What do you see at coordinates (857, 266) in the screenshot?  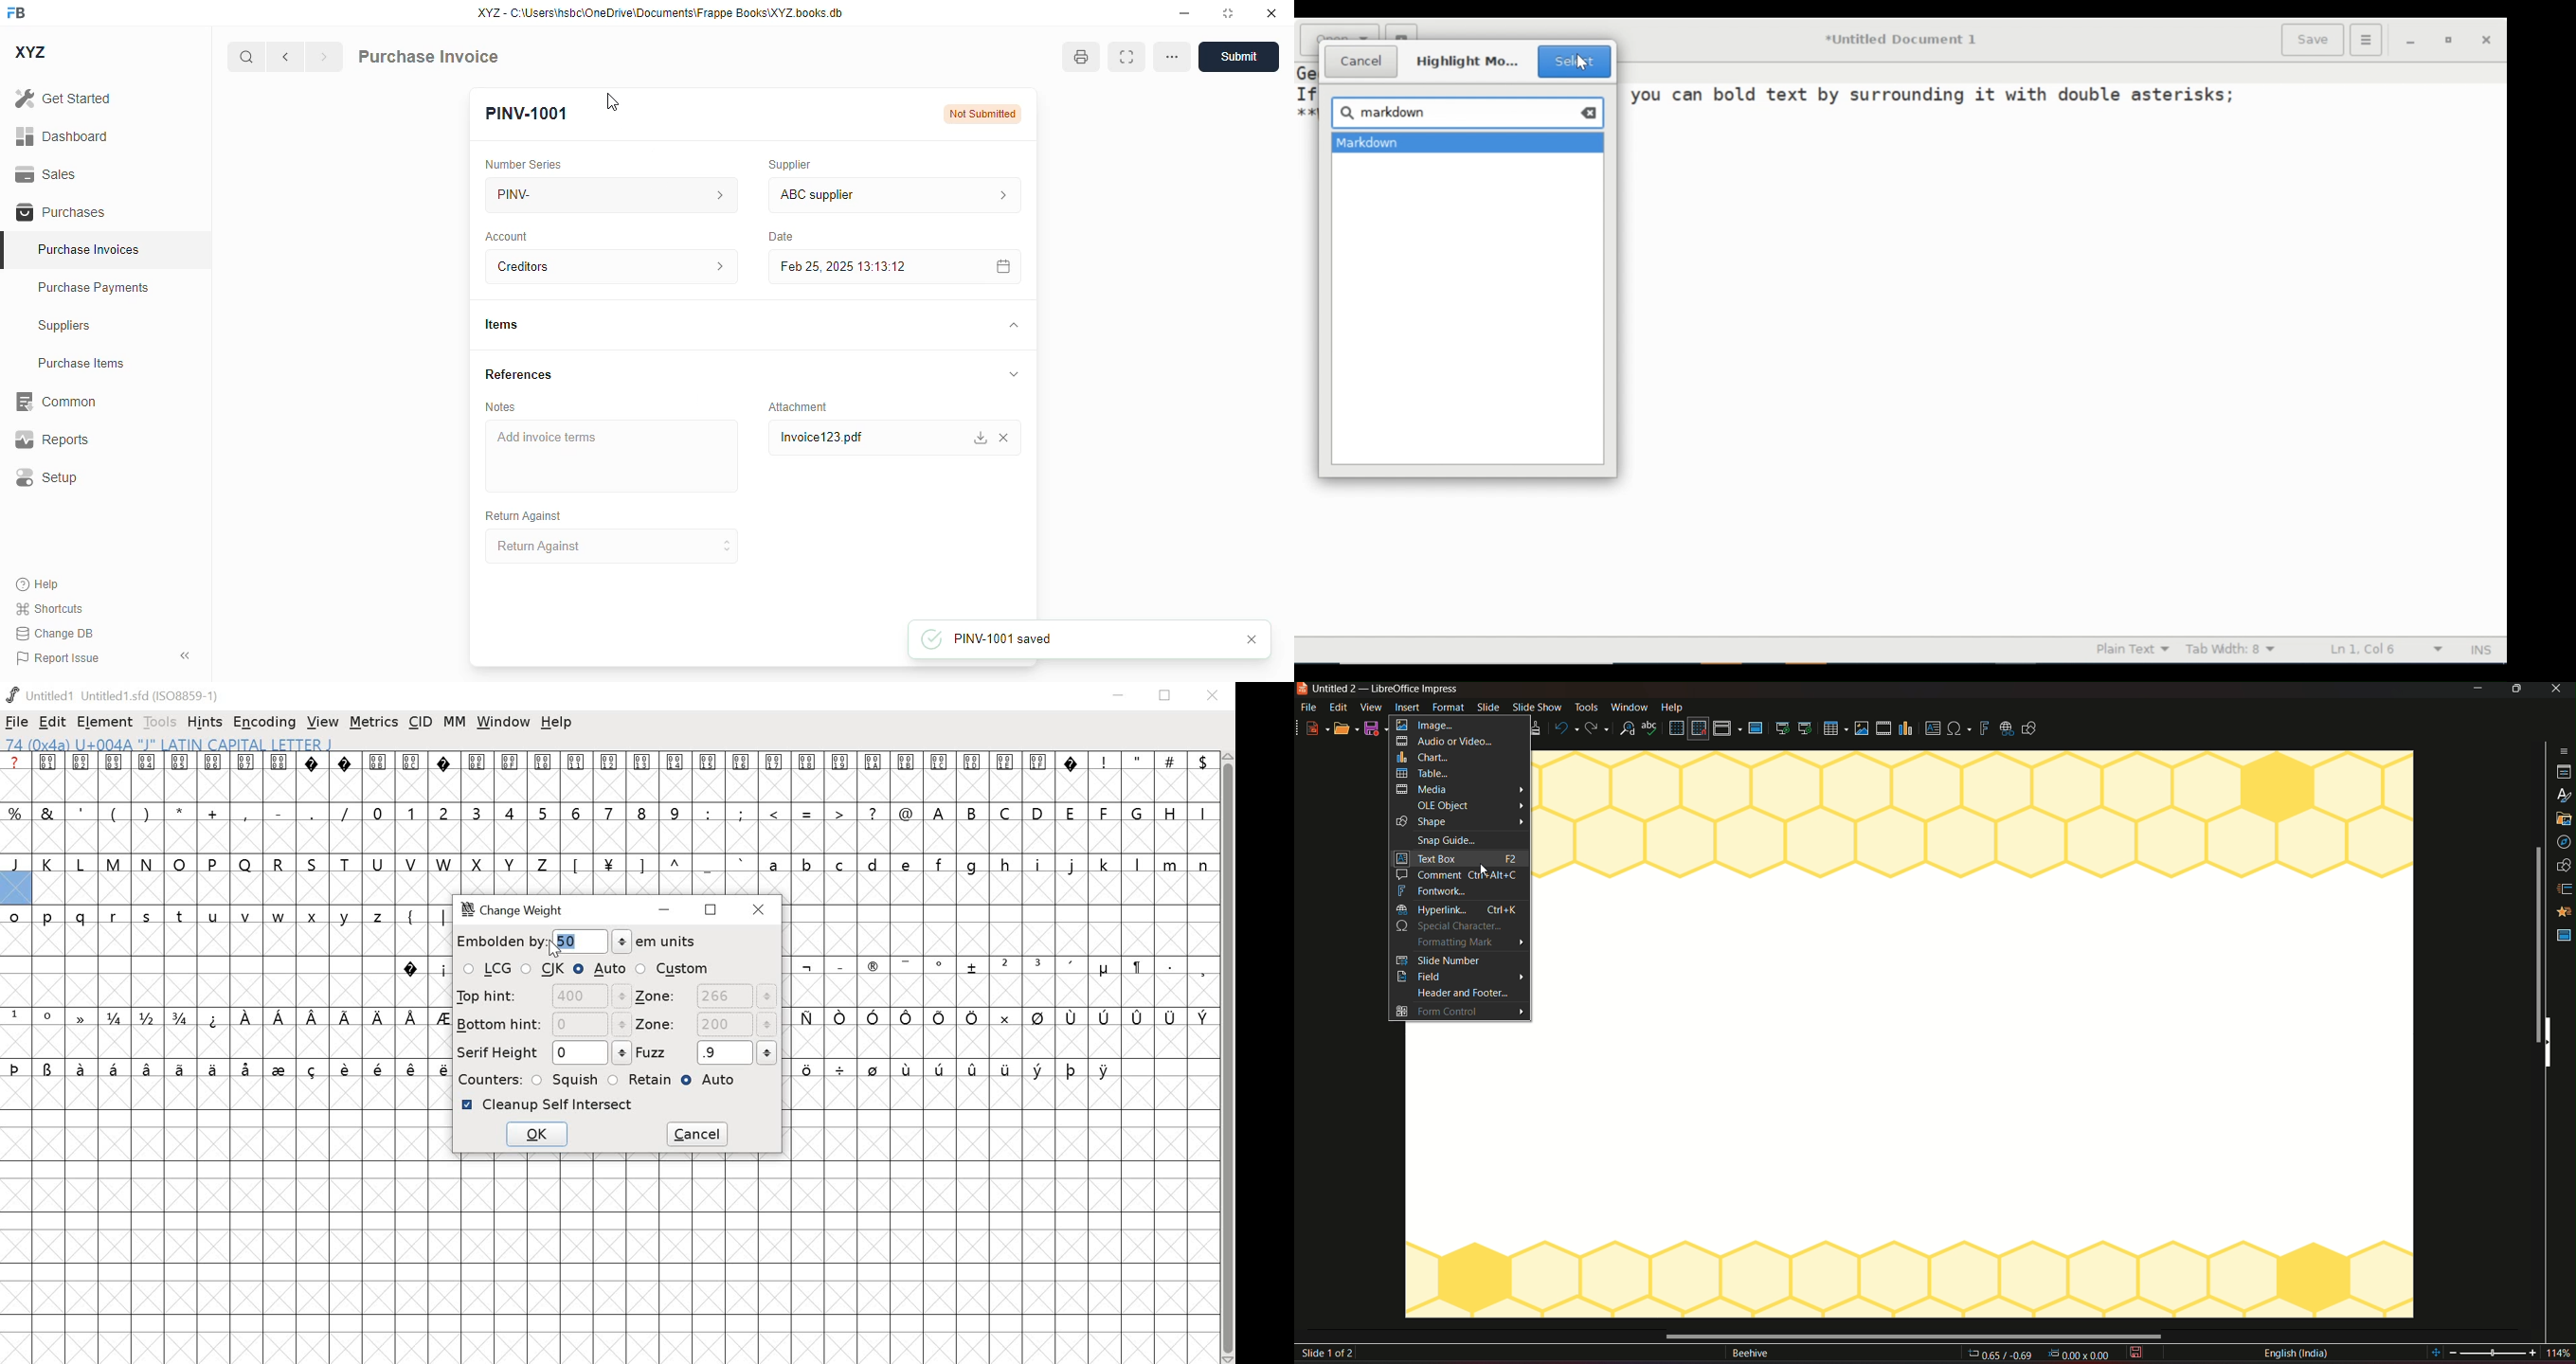 I see `feb 25, 2025 13:13:12` at bounding box center [857, 266].